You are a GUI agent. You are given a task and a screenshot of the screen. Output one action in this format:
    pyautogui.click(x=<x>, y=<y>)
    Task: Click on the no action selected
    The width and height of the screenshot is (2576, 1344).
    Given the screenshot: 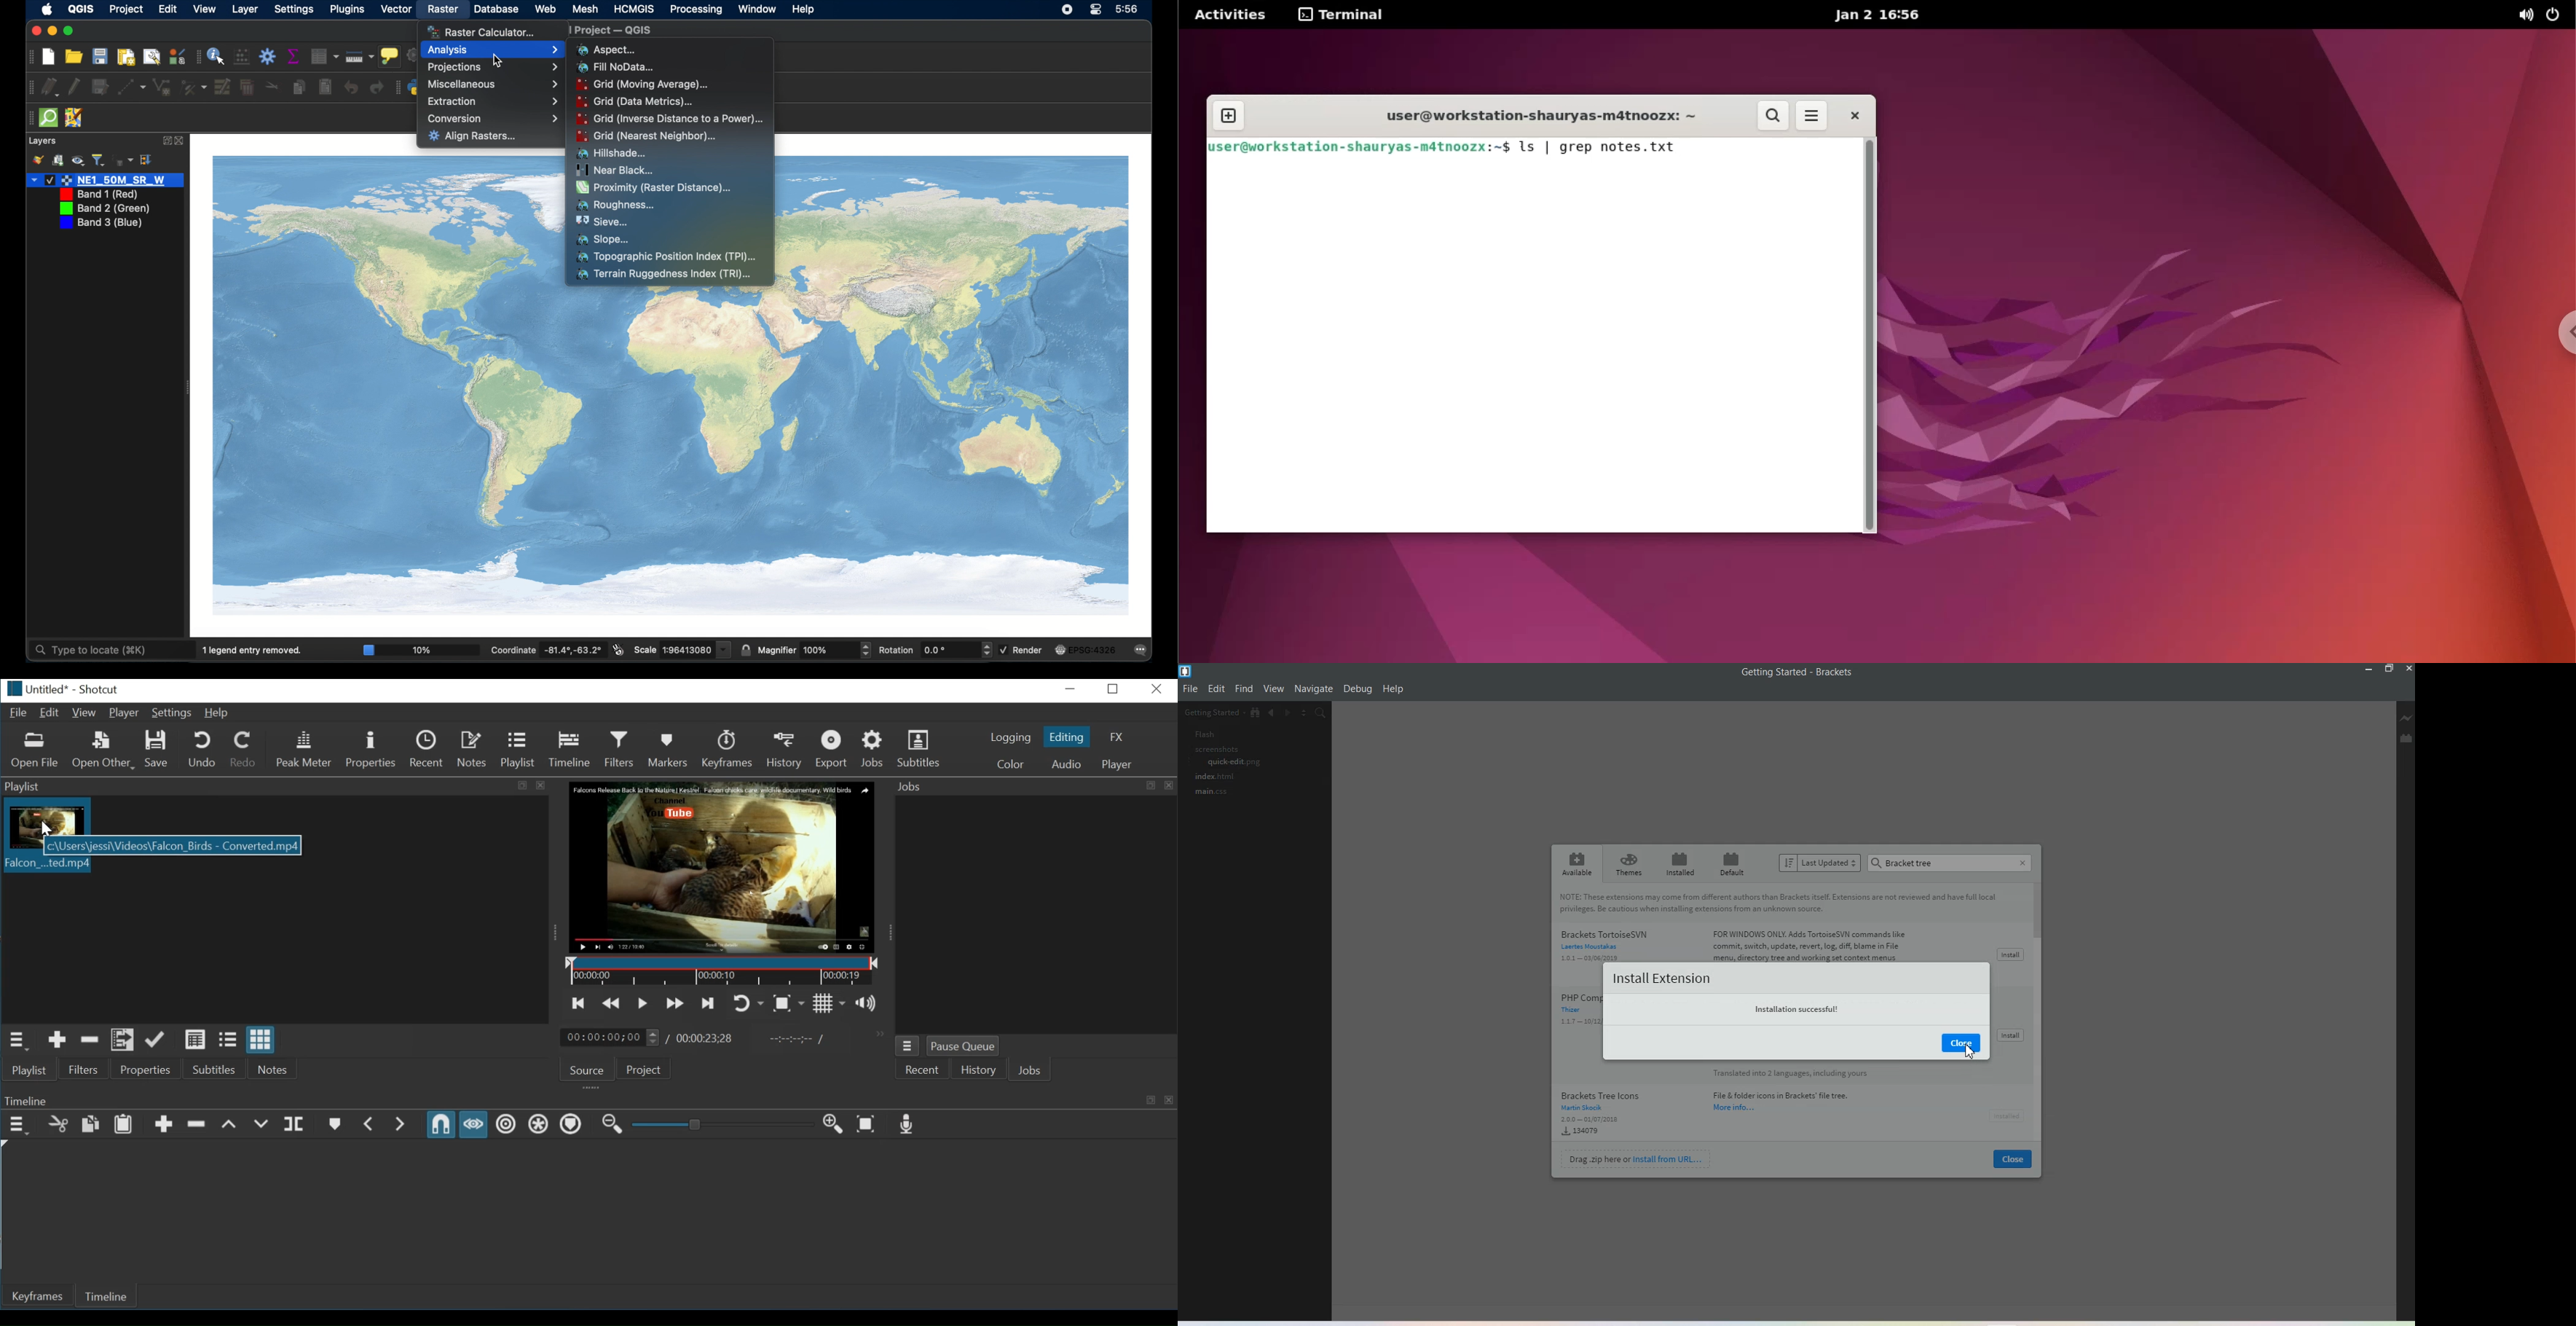 What is the action you would take?
    pyautogui.click(x=409, y=56)
    